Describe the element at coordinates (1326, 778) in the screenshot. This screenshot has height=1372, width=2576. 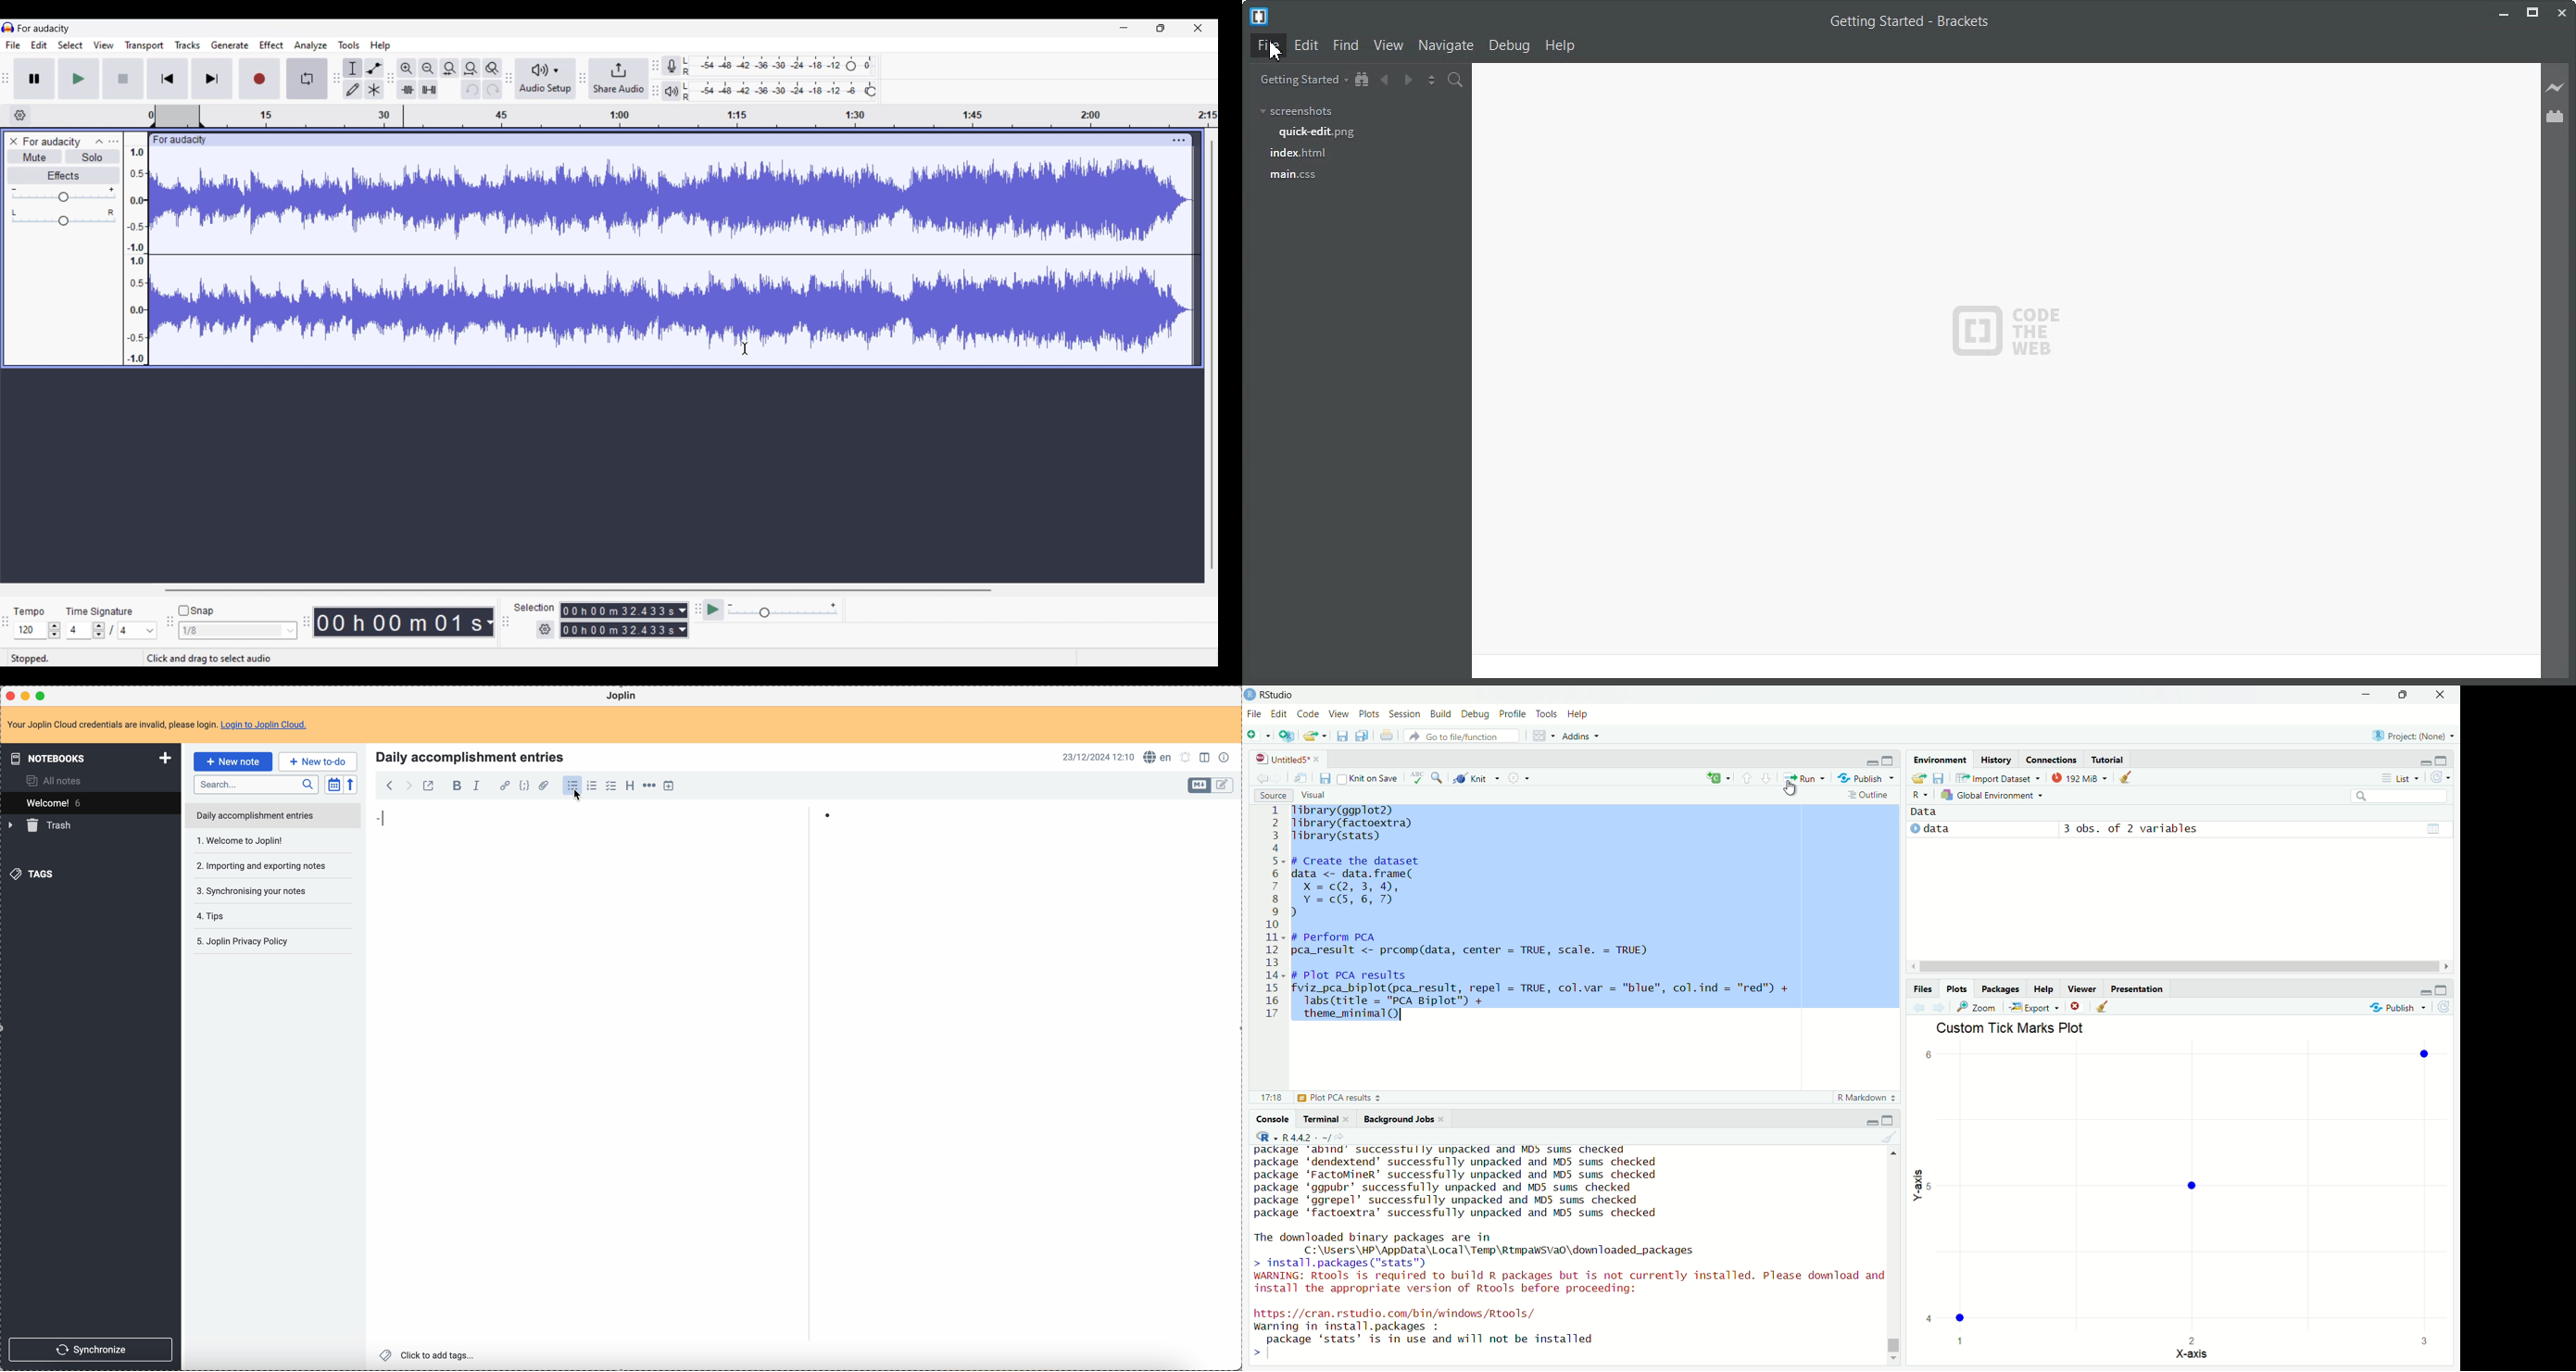
I see `save current document` at that location.